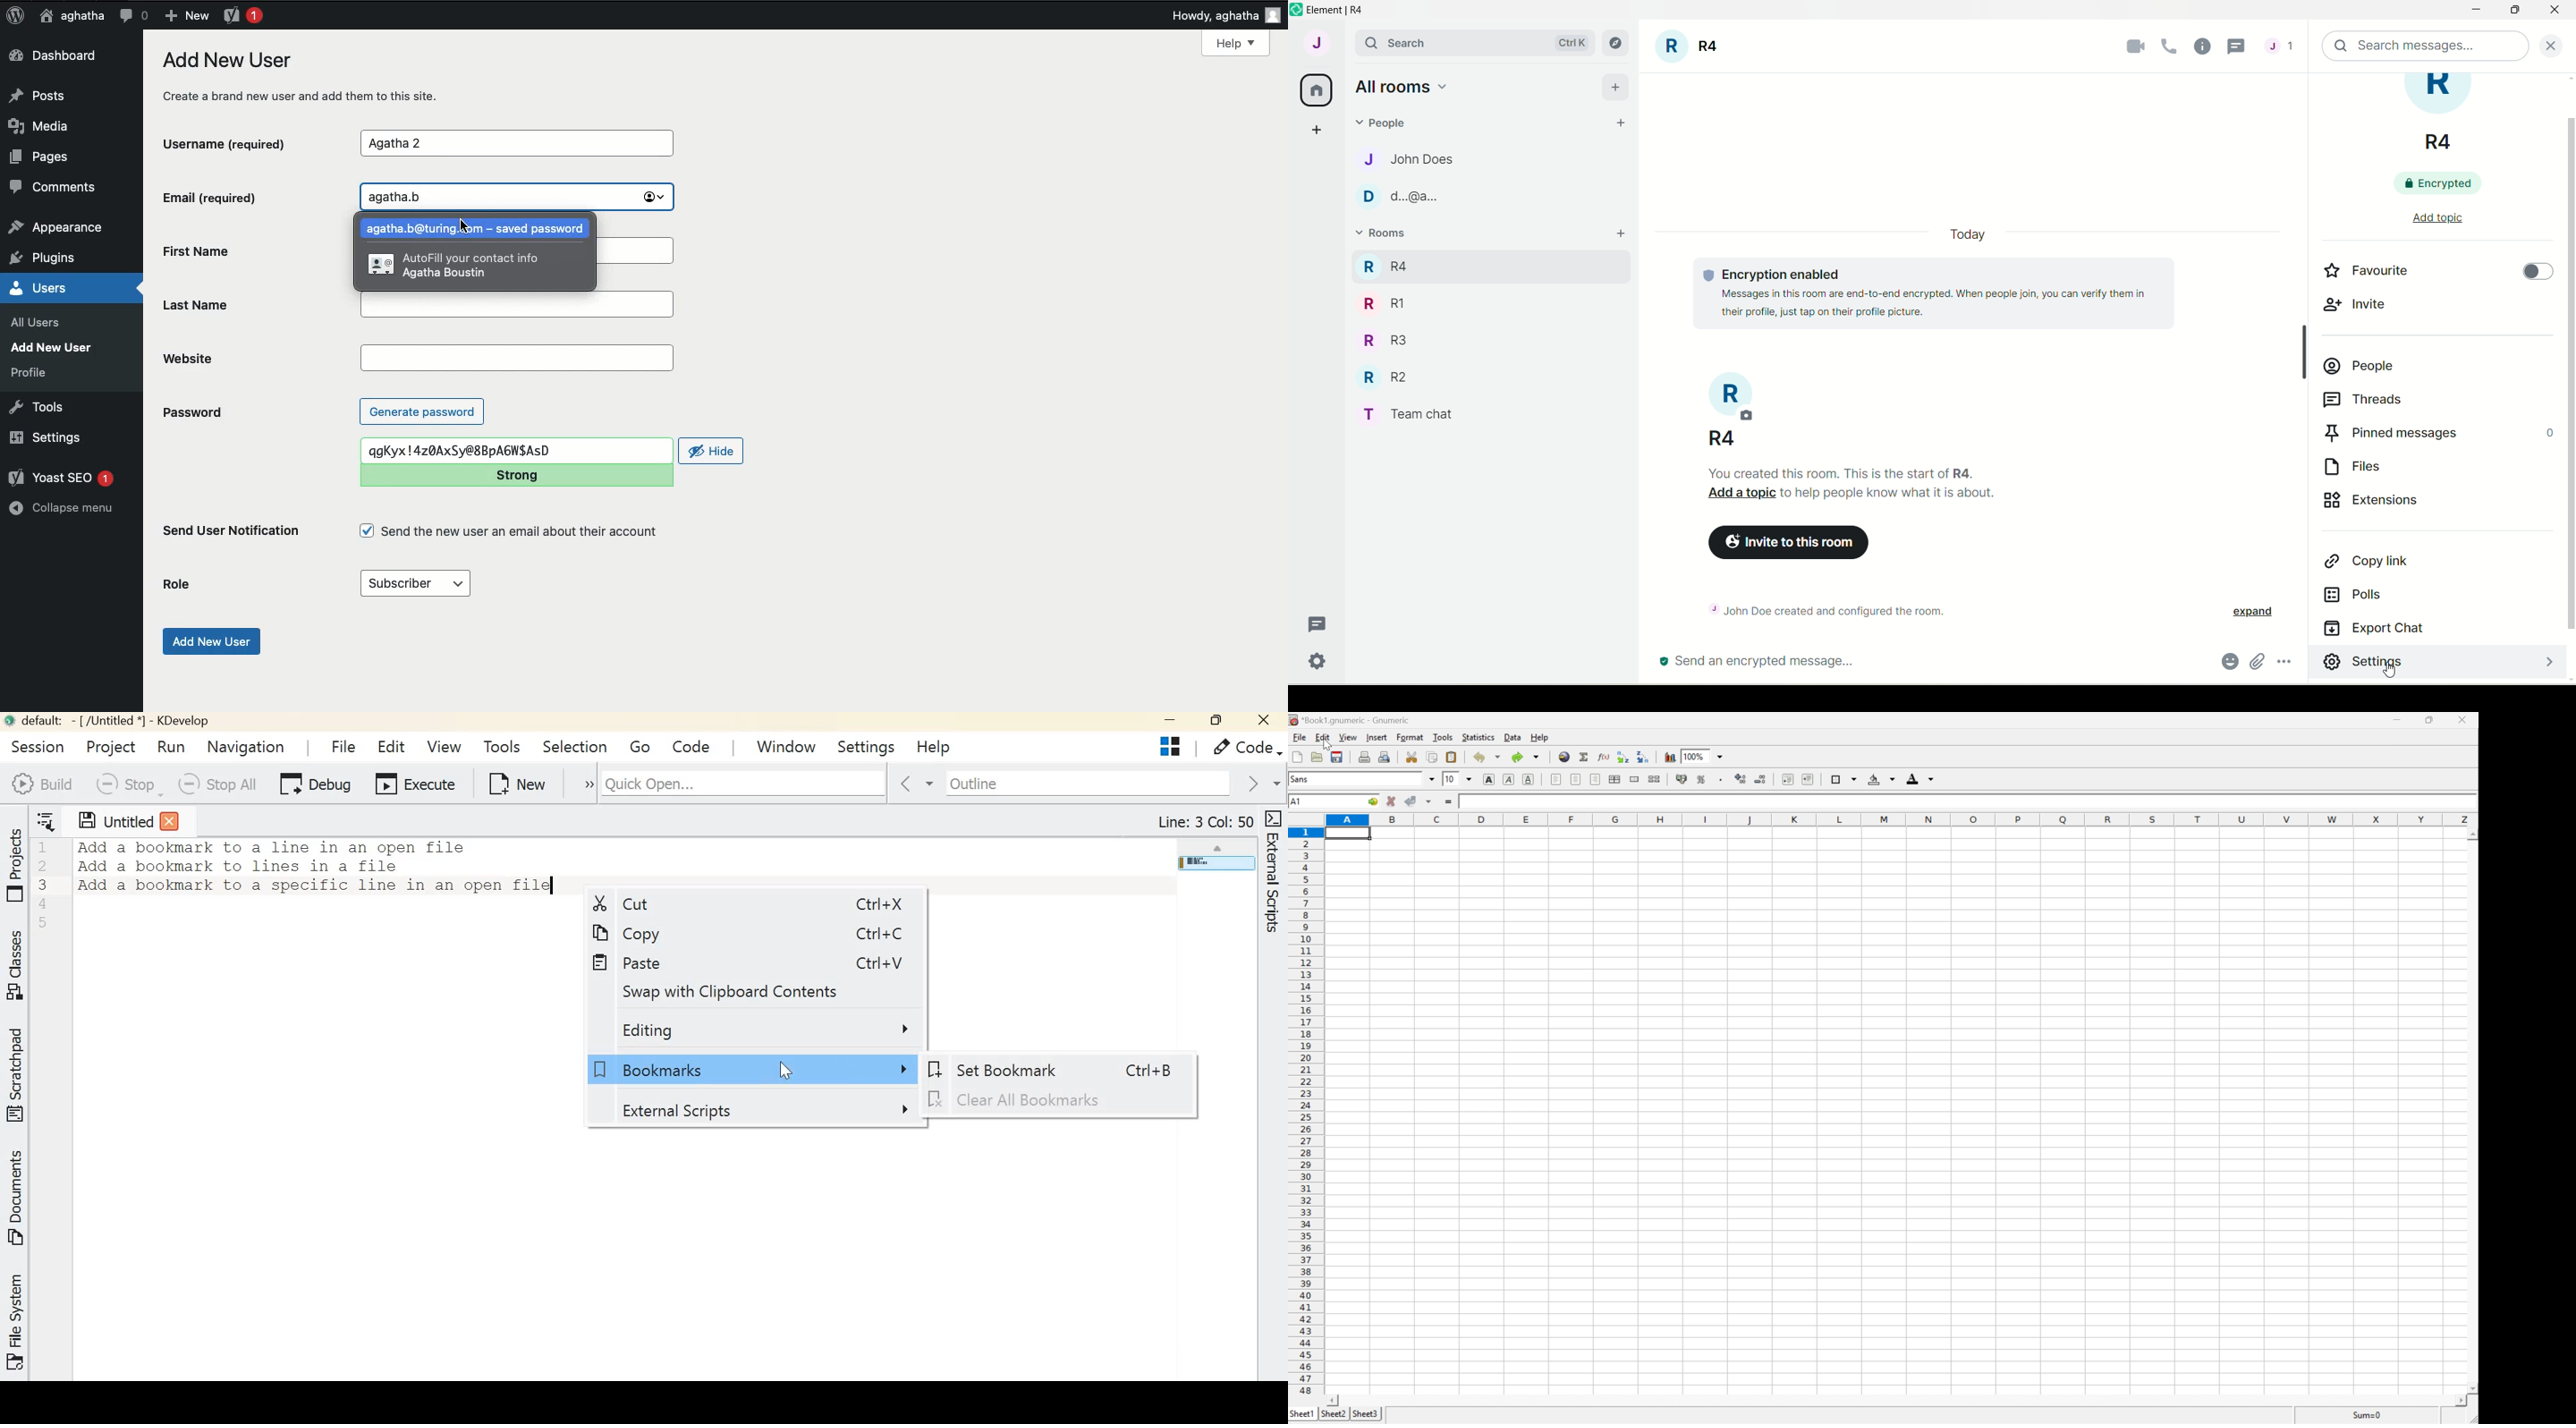 The image size is (2576, 1428). What do you see at coordinates (55, 190) in the screenshot?
I see `Comments` at bounding box center [55, 190].